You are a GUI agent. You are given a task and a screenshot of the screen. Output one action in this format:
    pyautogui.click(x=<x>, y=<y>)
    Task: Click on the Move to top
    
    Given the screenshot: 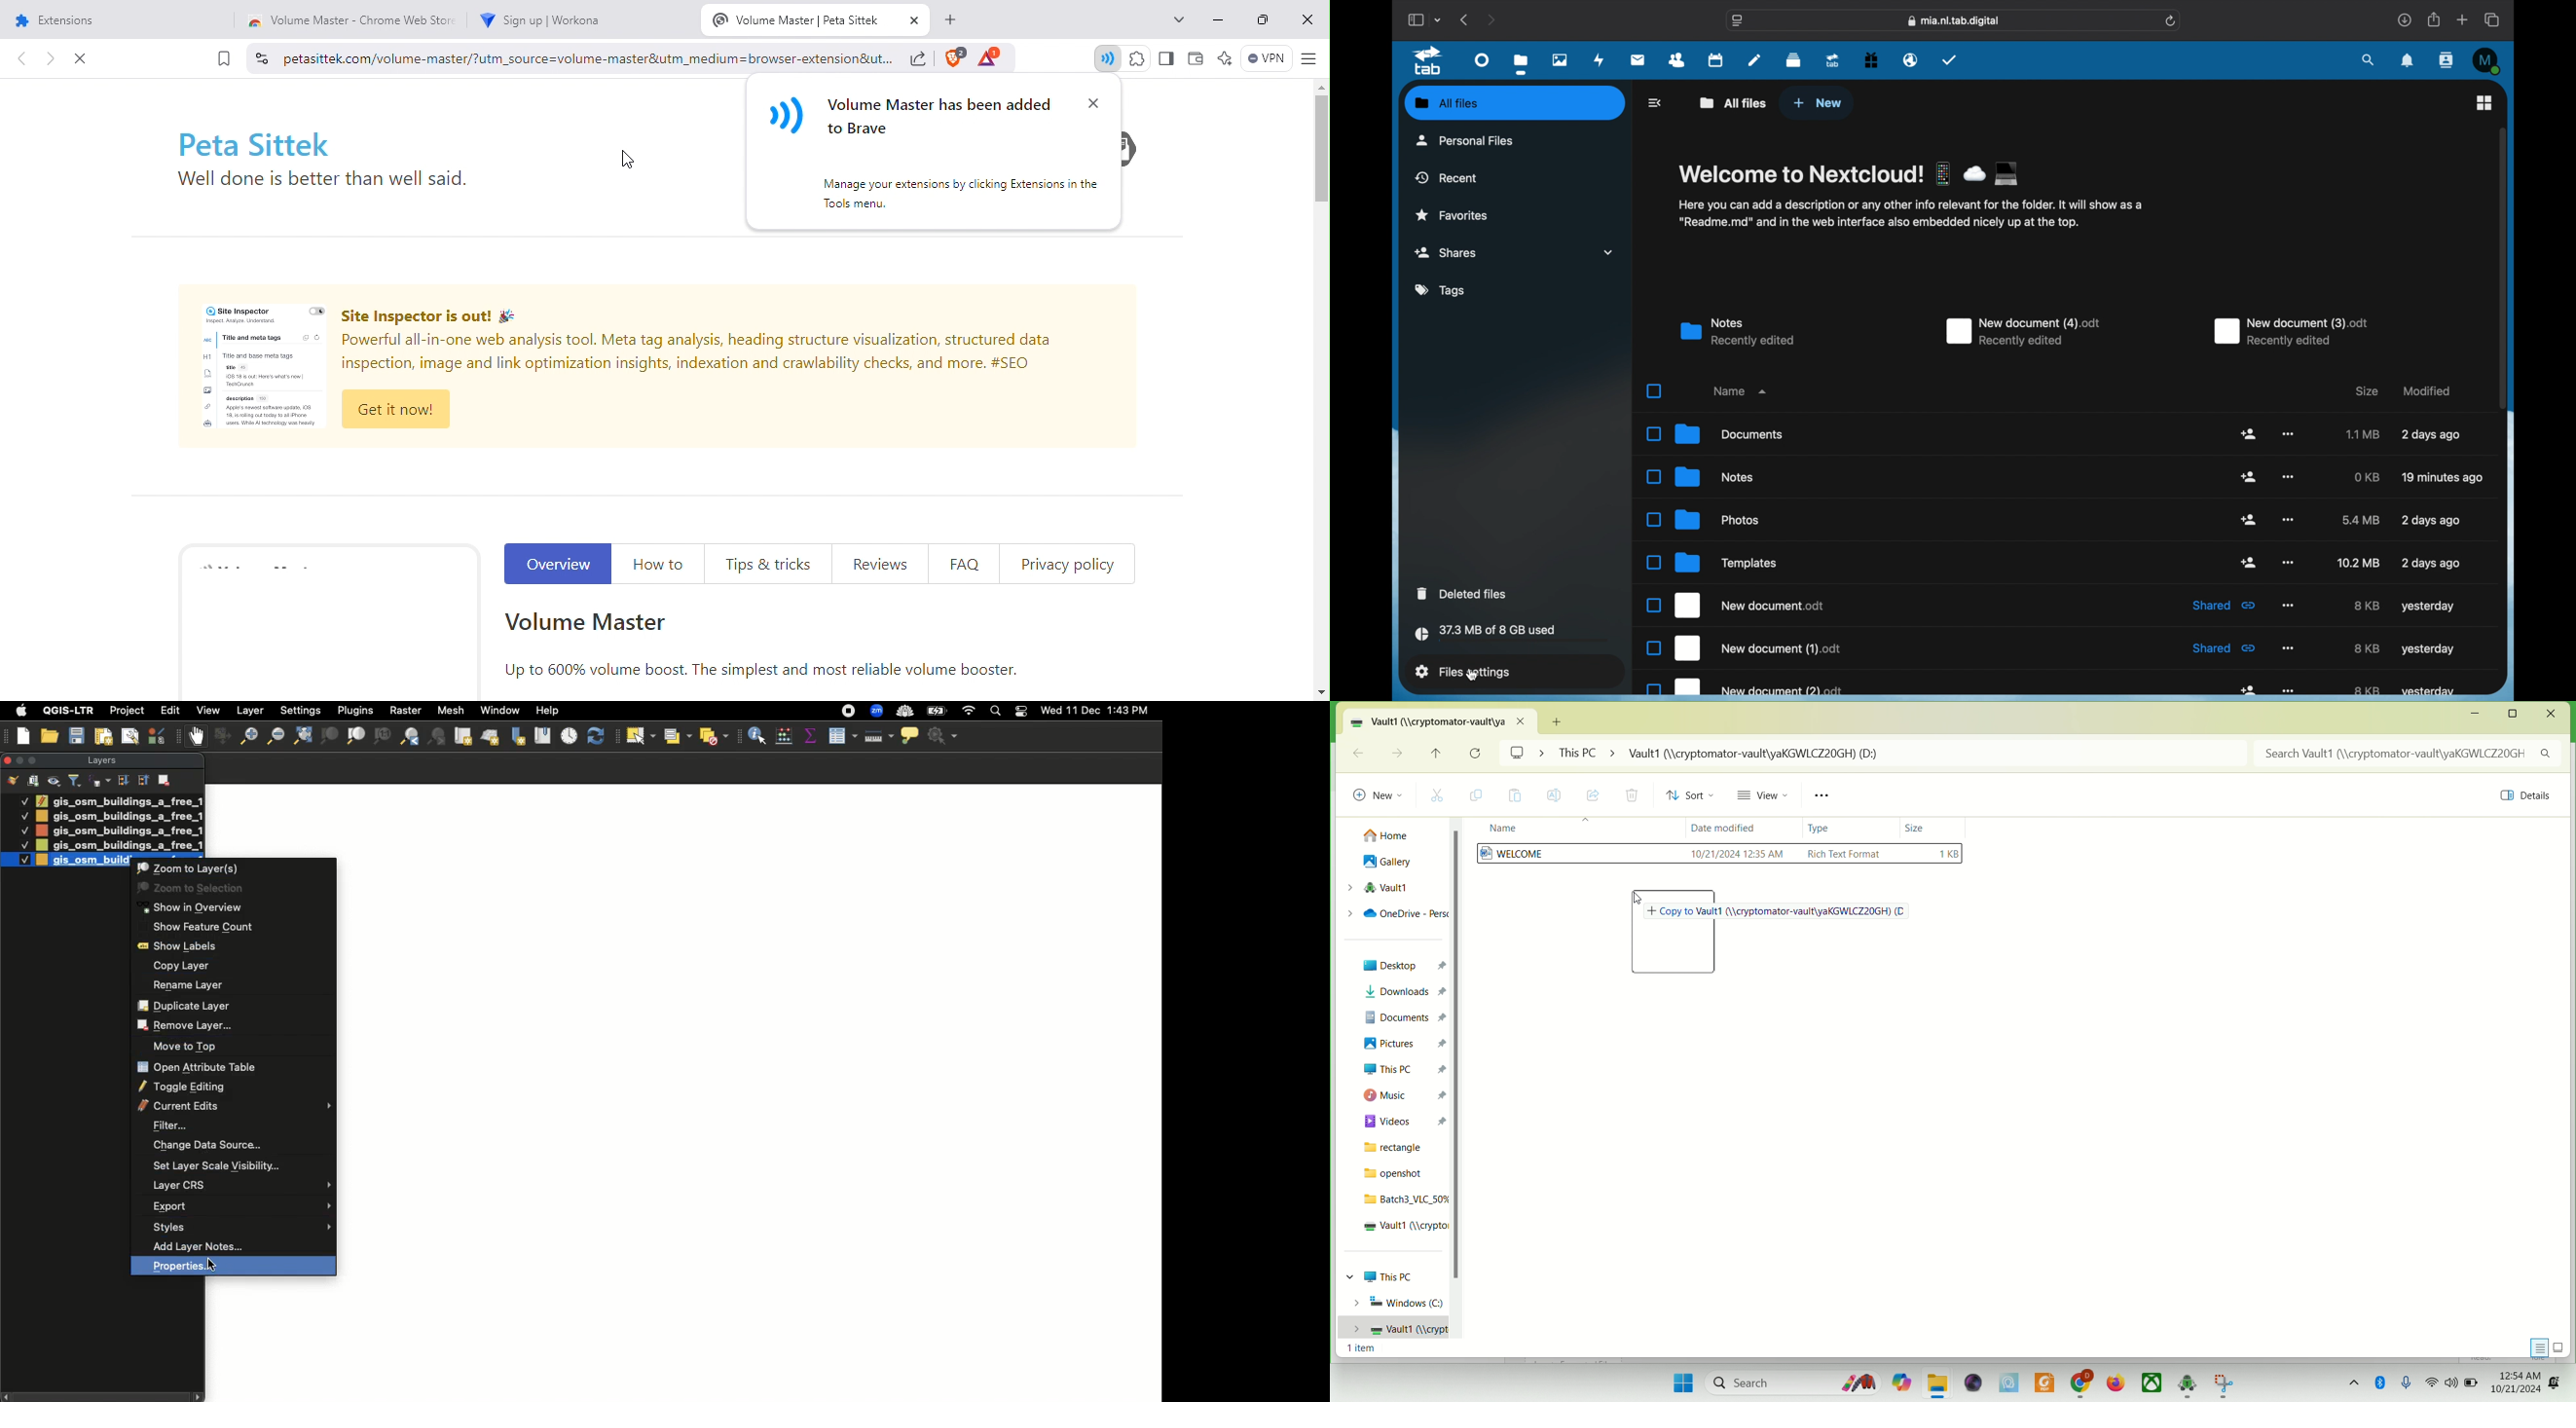 What is the action you would take?
    pyautogui.click(x=231, y=1046)
    